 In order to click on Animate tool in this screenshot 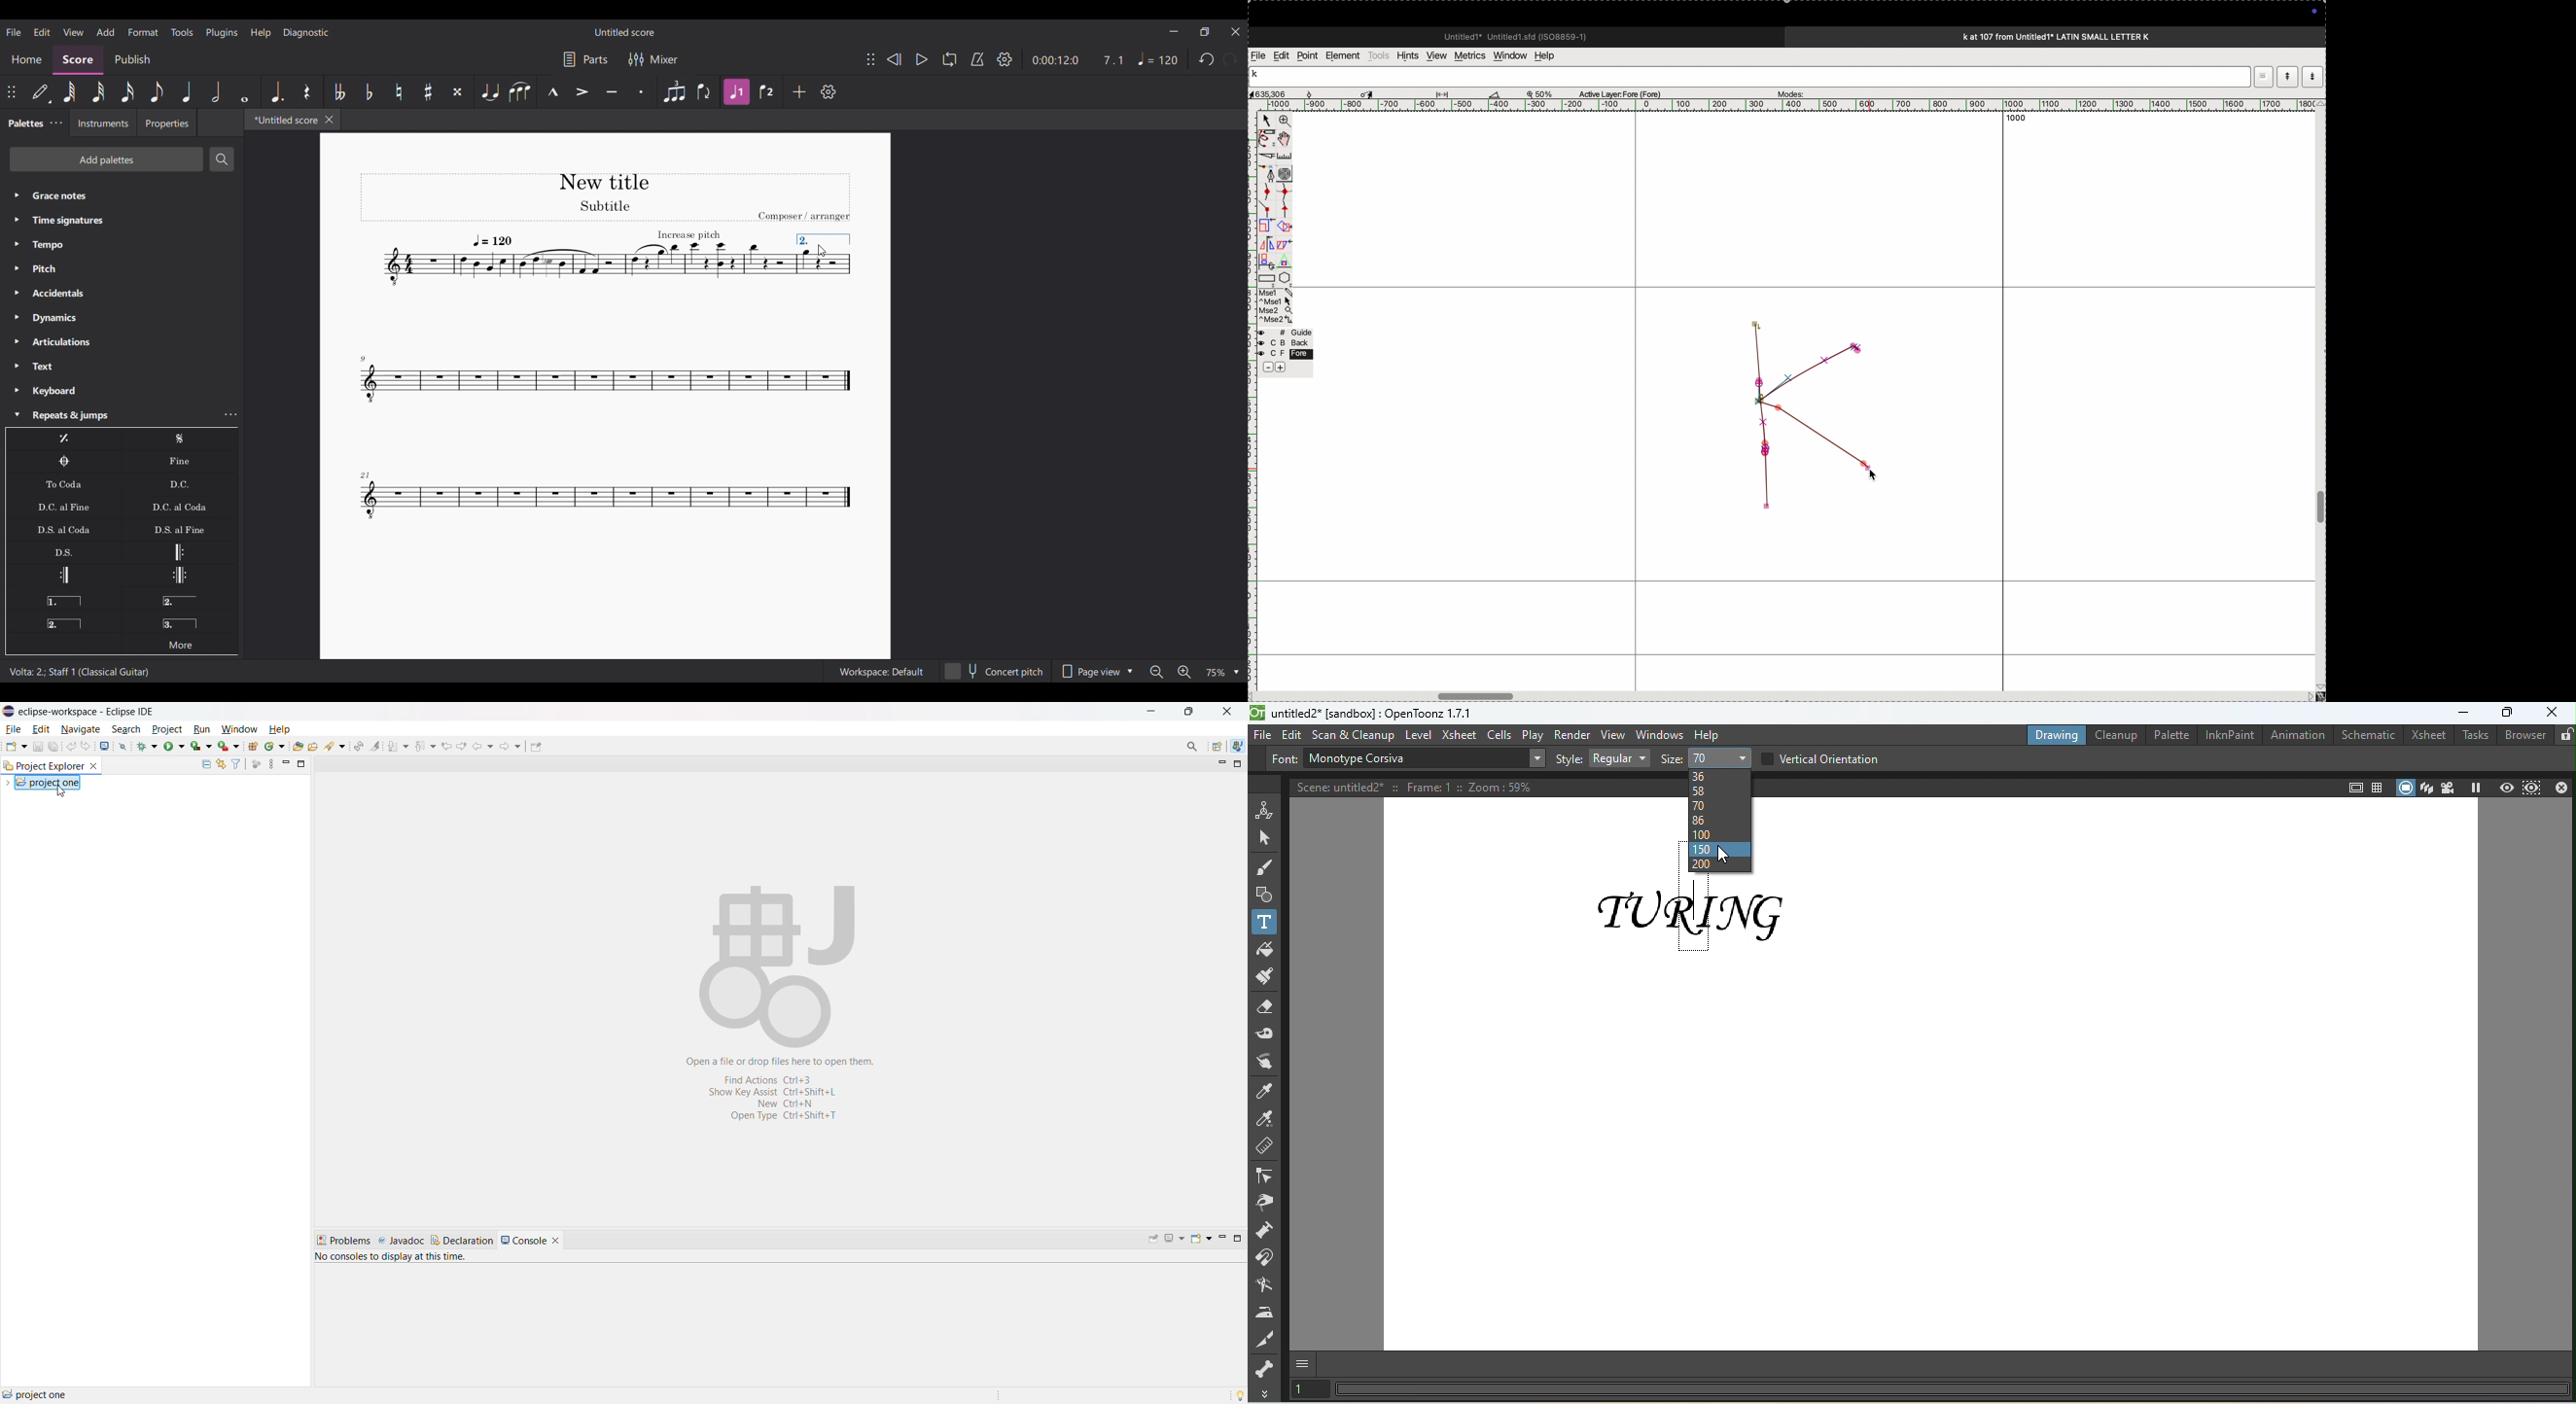, I will do `click(1265, 808)`.